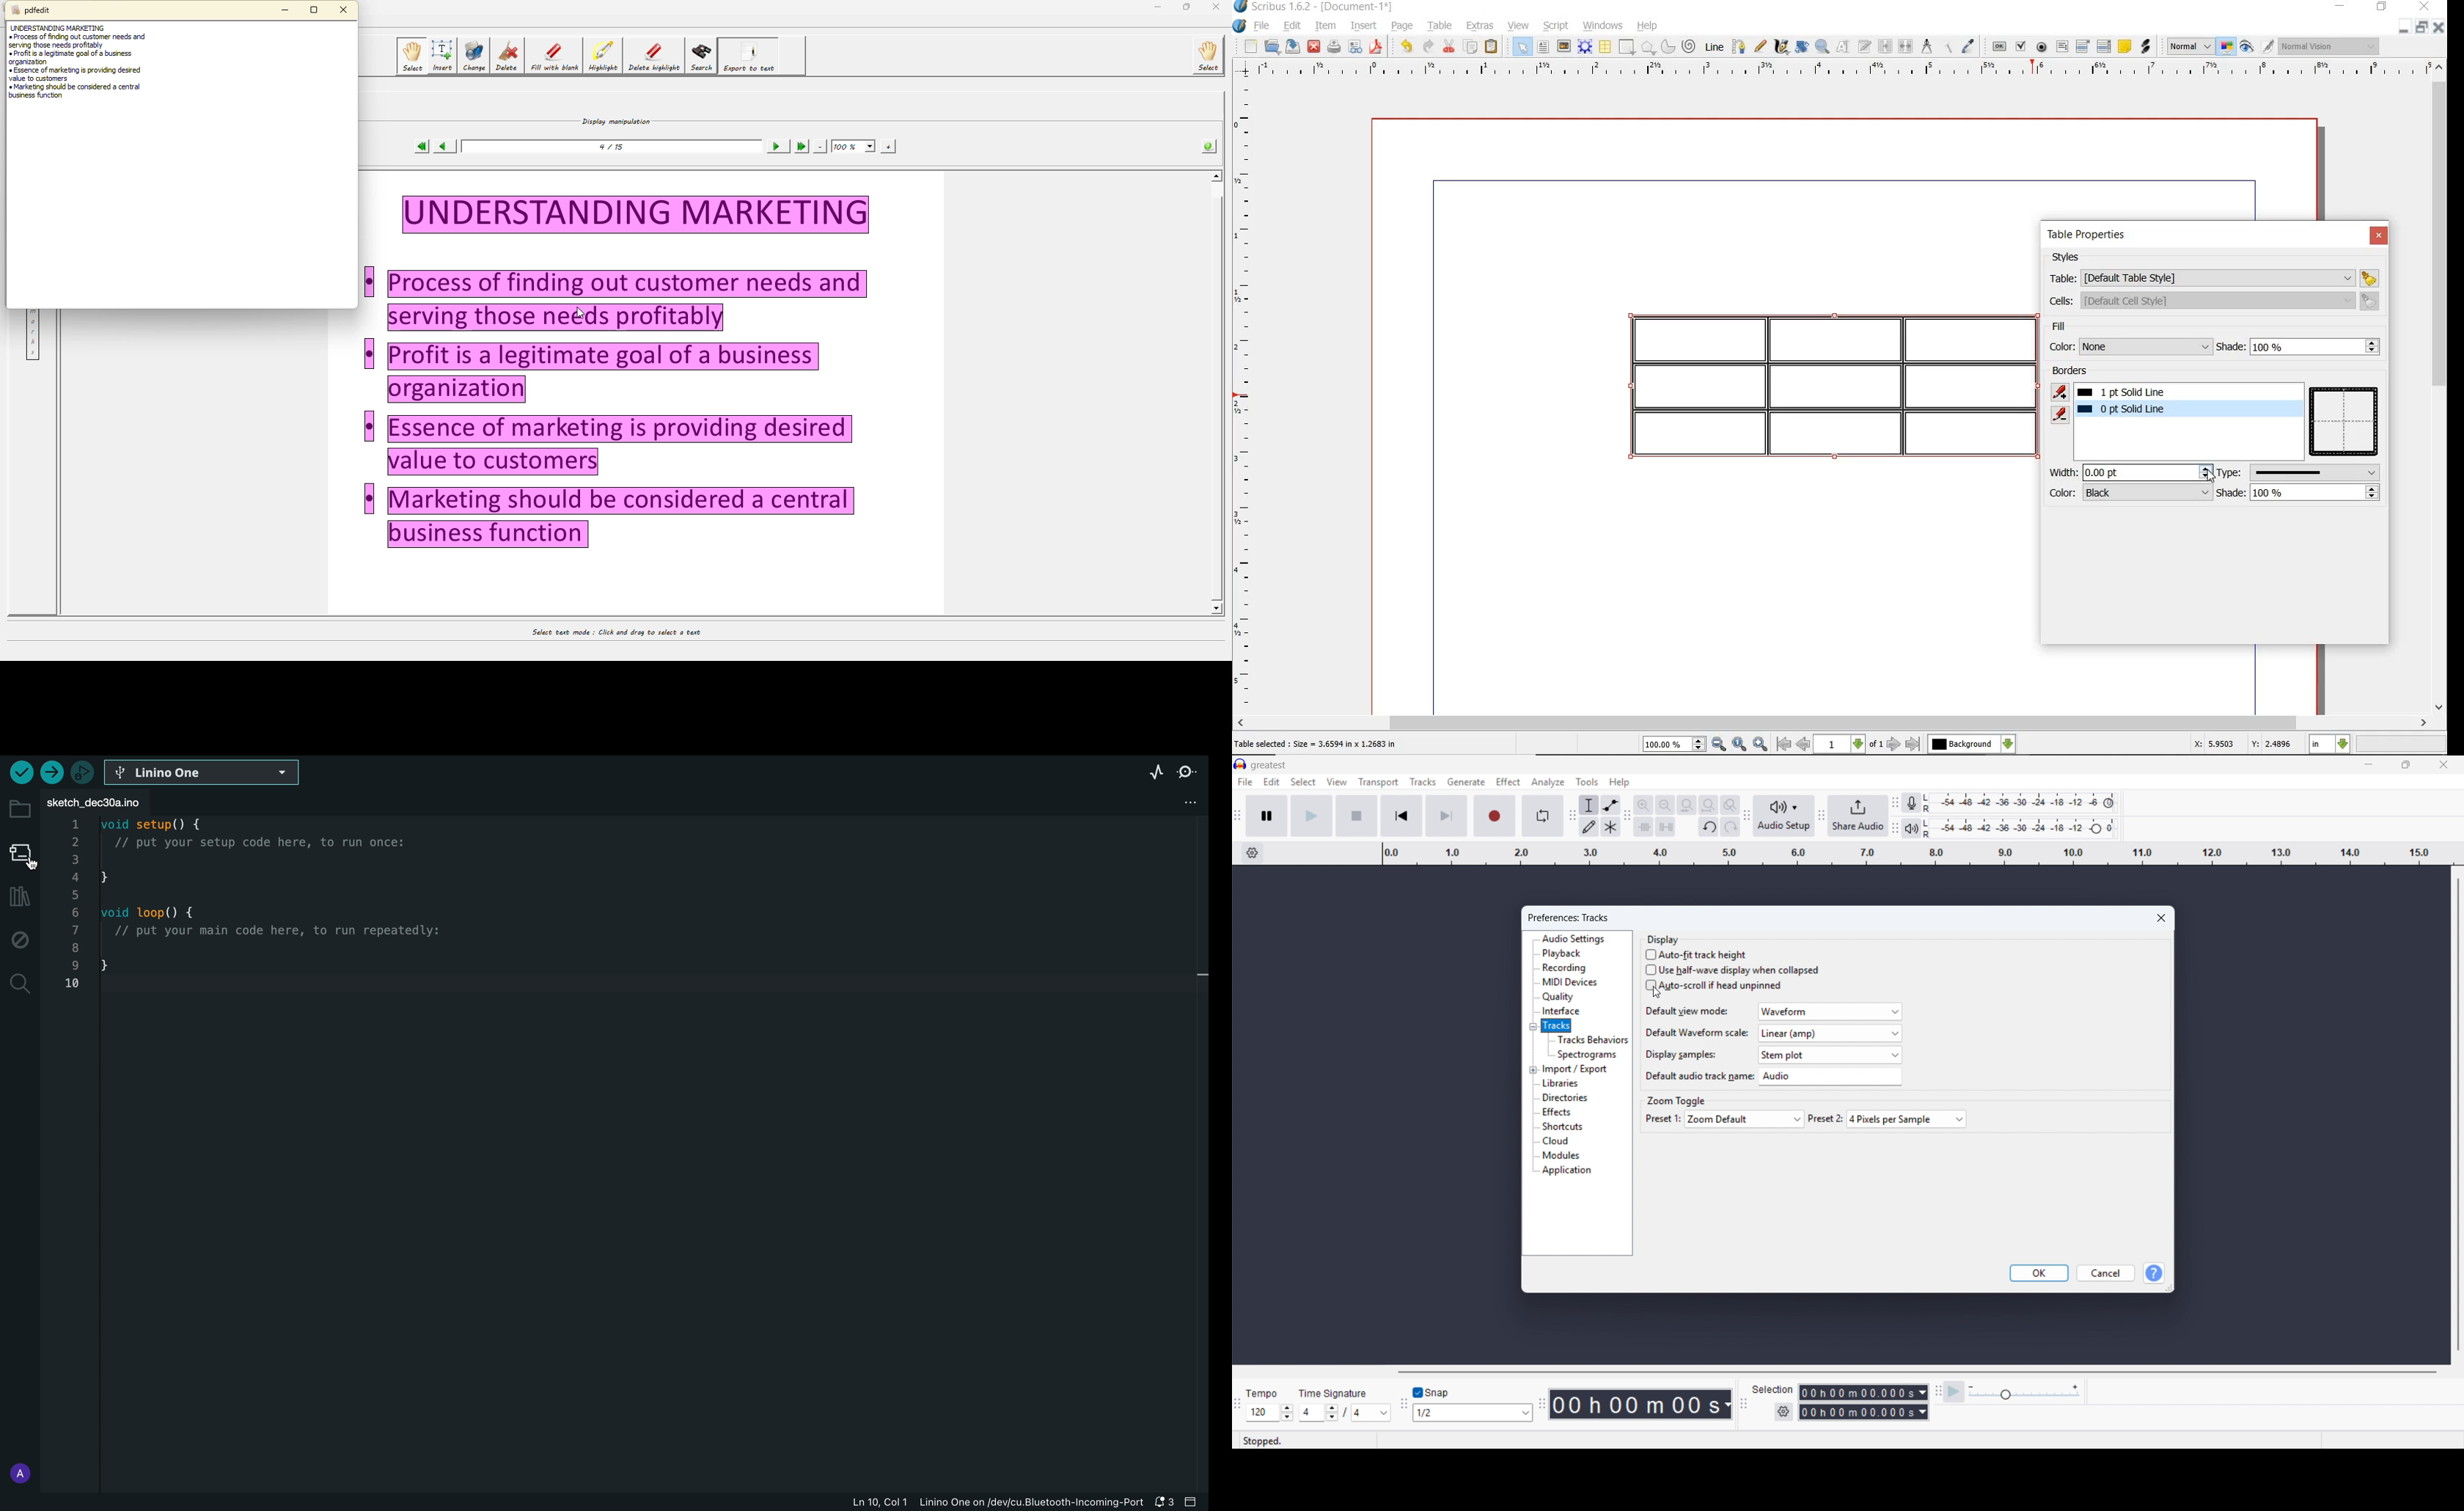 This screenshot has height=1512, width=2464. I want to click on Timeline settings , so click(1253, 853).